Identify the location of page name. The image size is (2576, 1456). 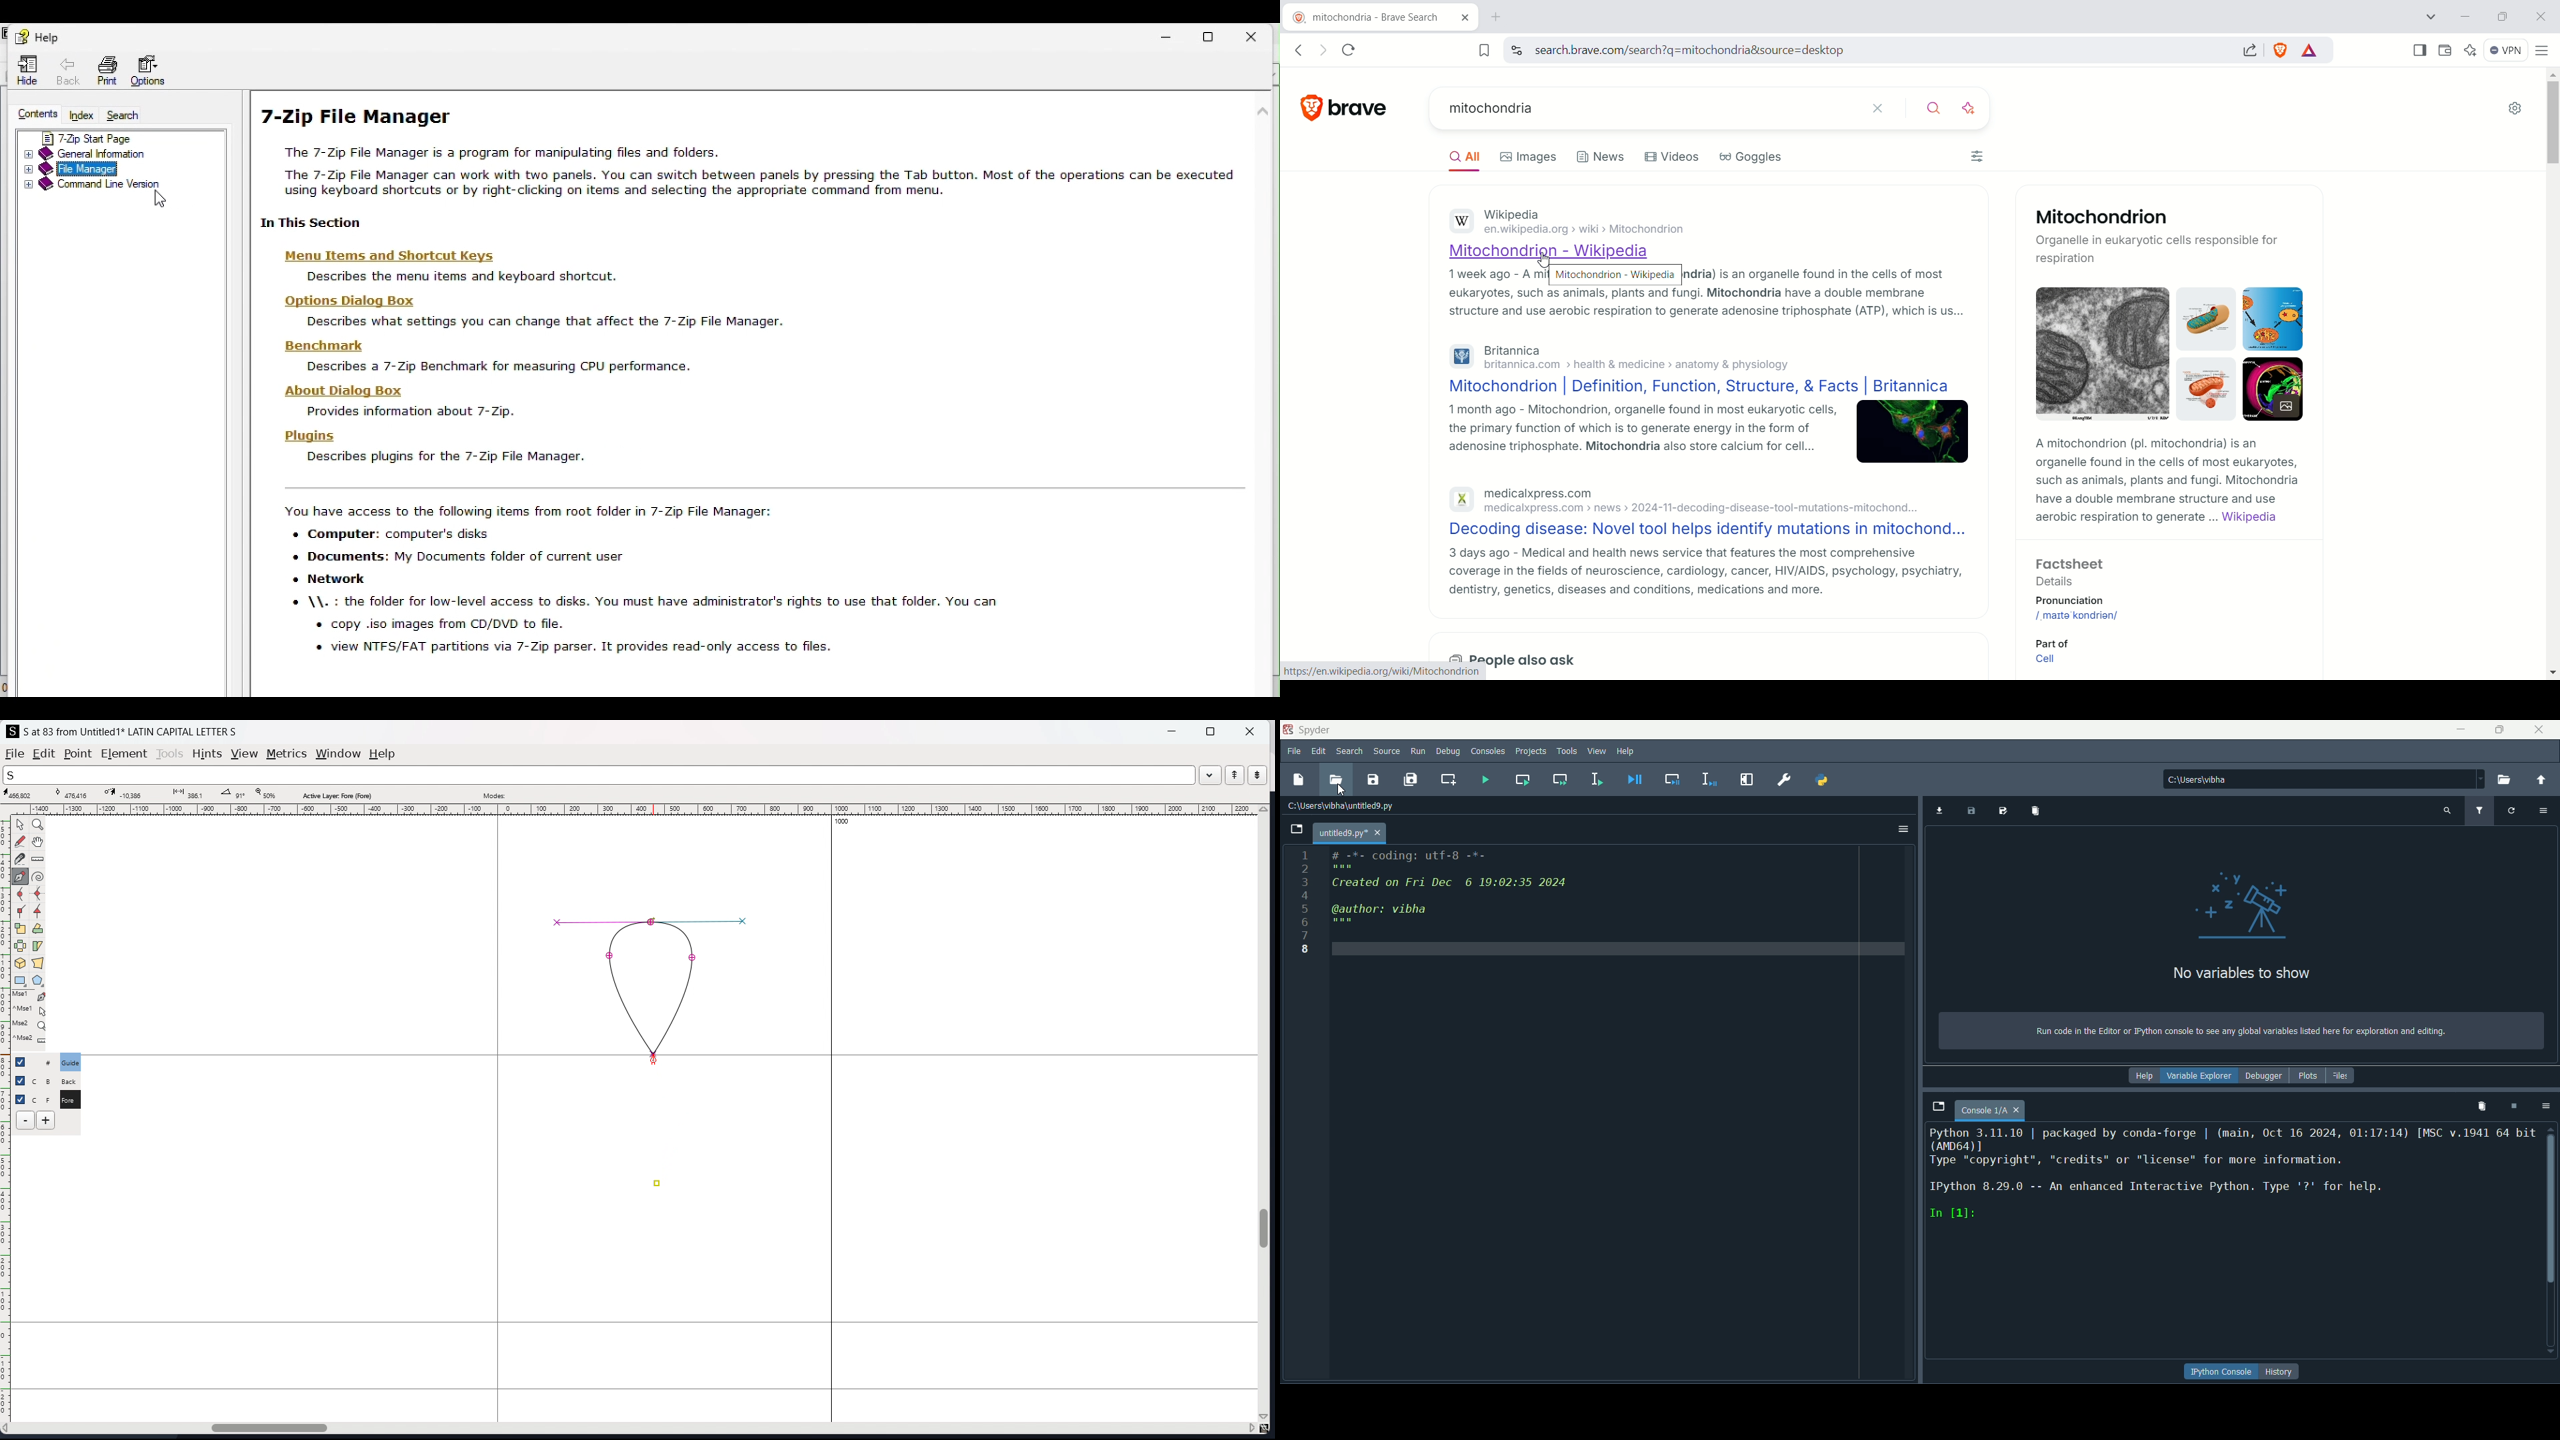
(1349, 833).